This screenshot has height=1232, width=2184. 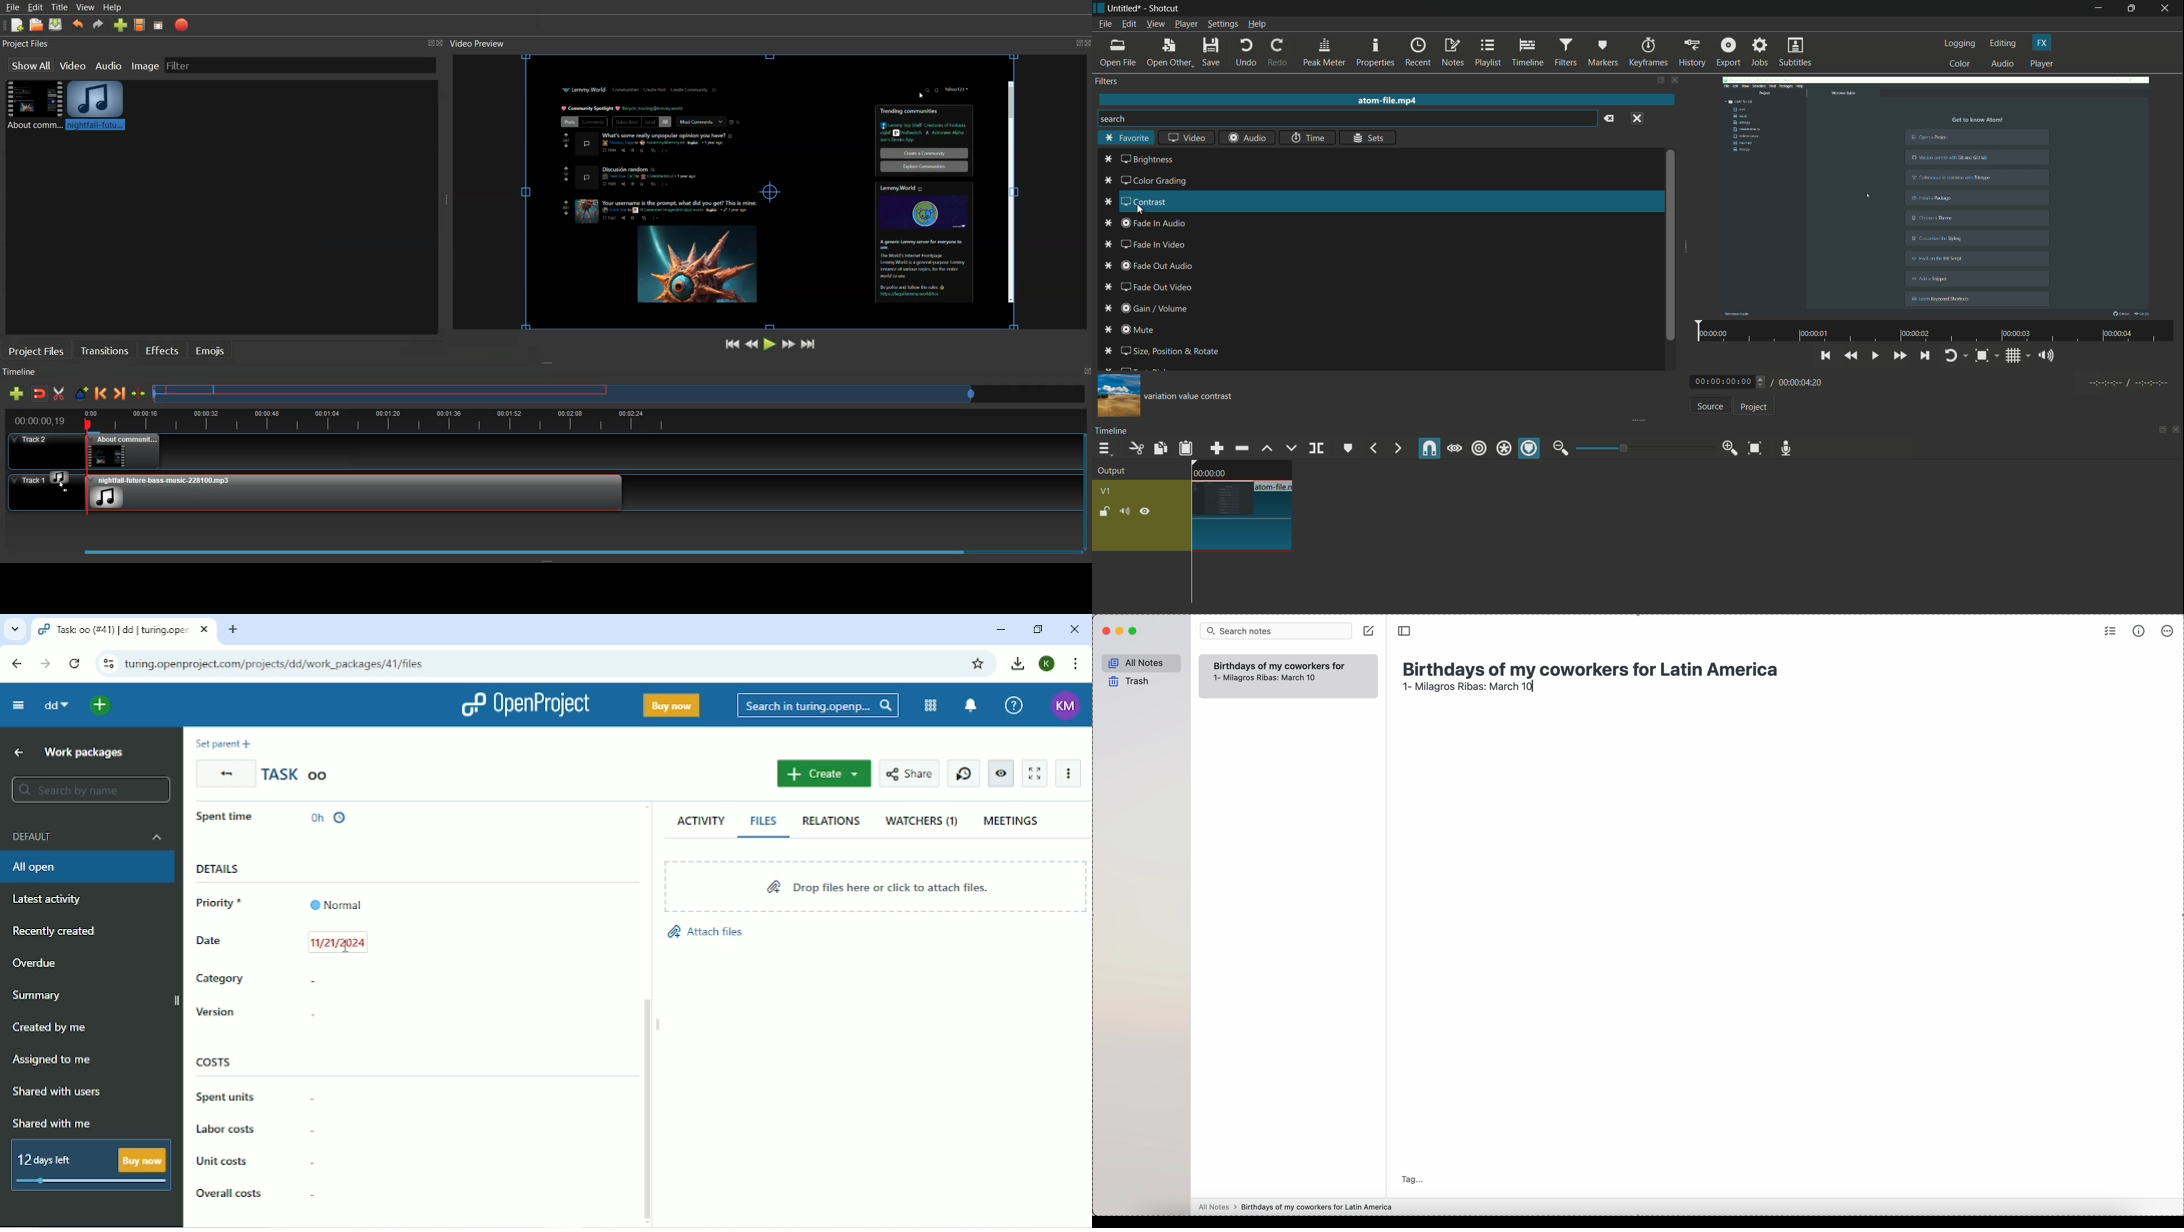 I want to click on close Simplenote, so click(x=1105, y=631).